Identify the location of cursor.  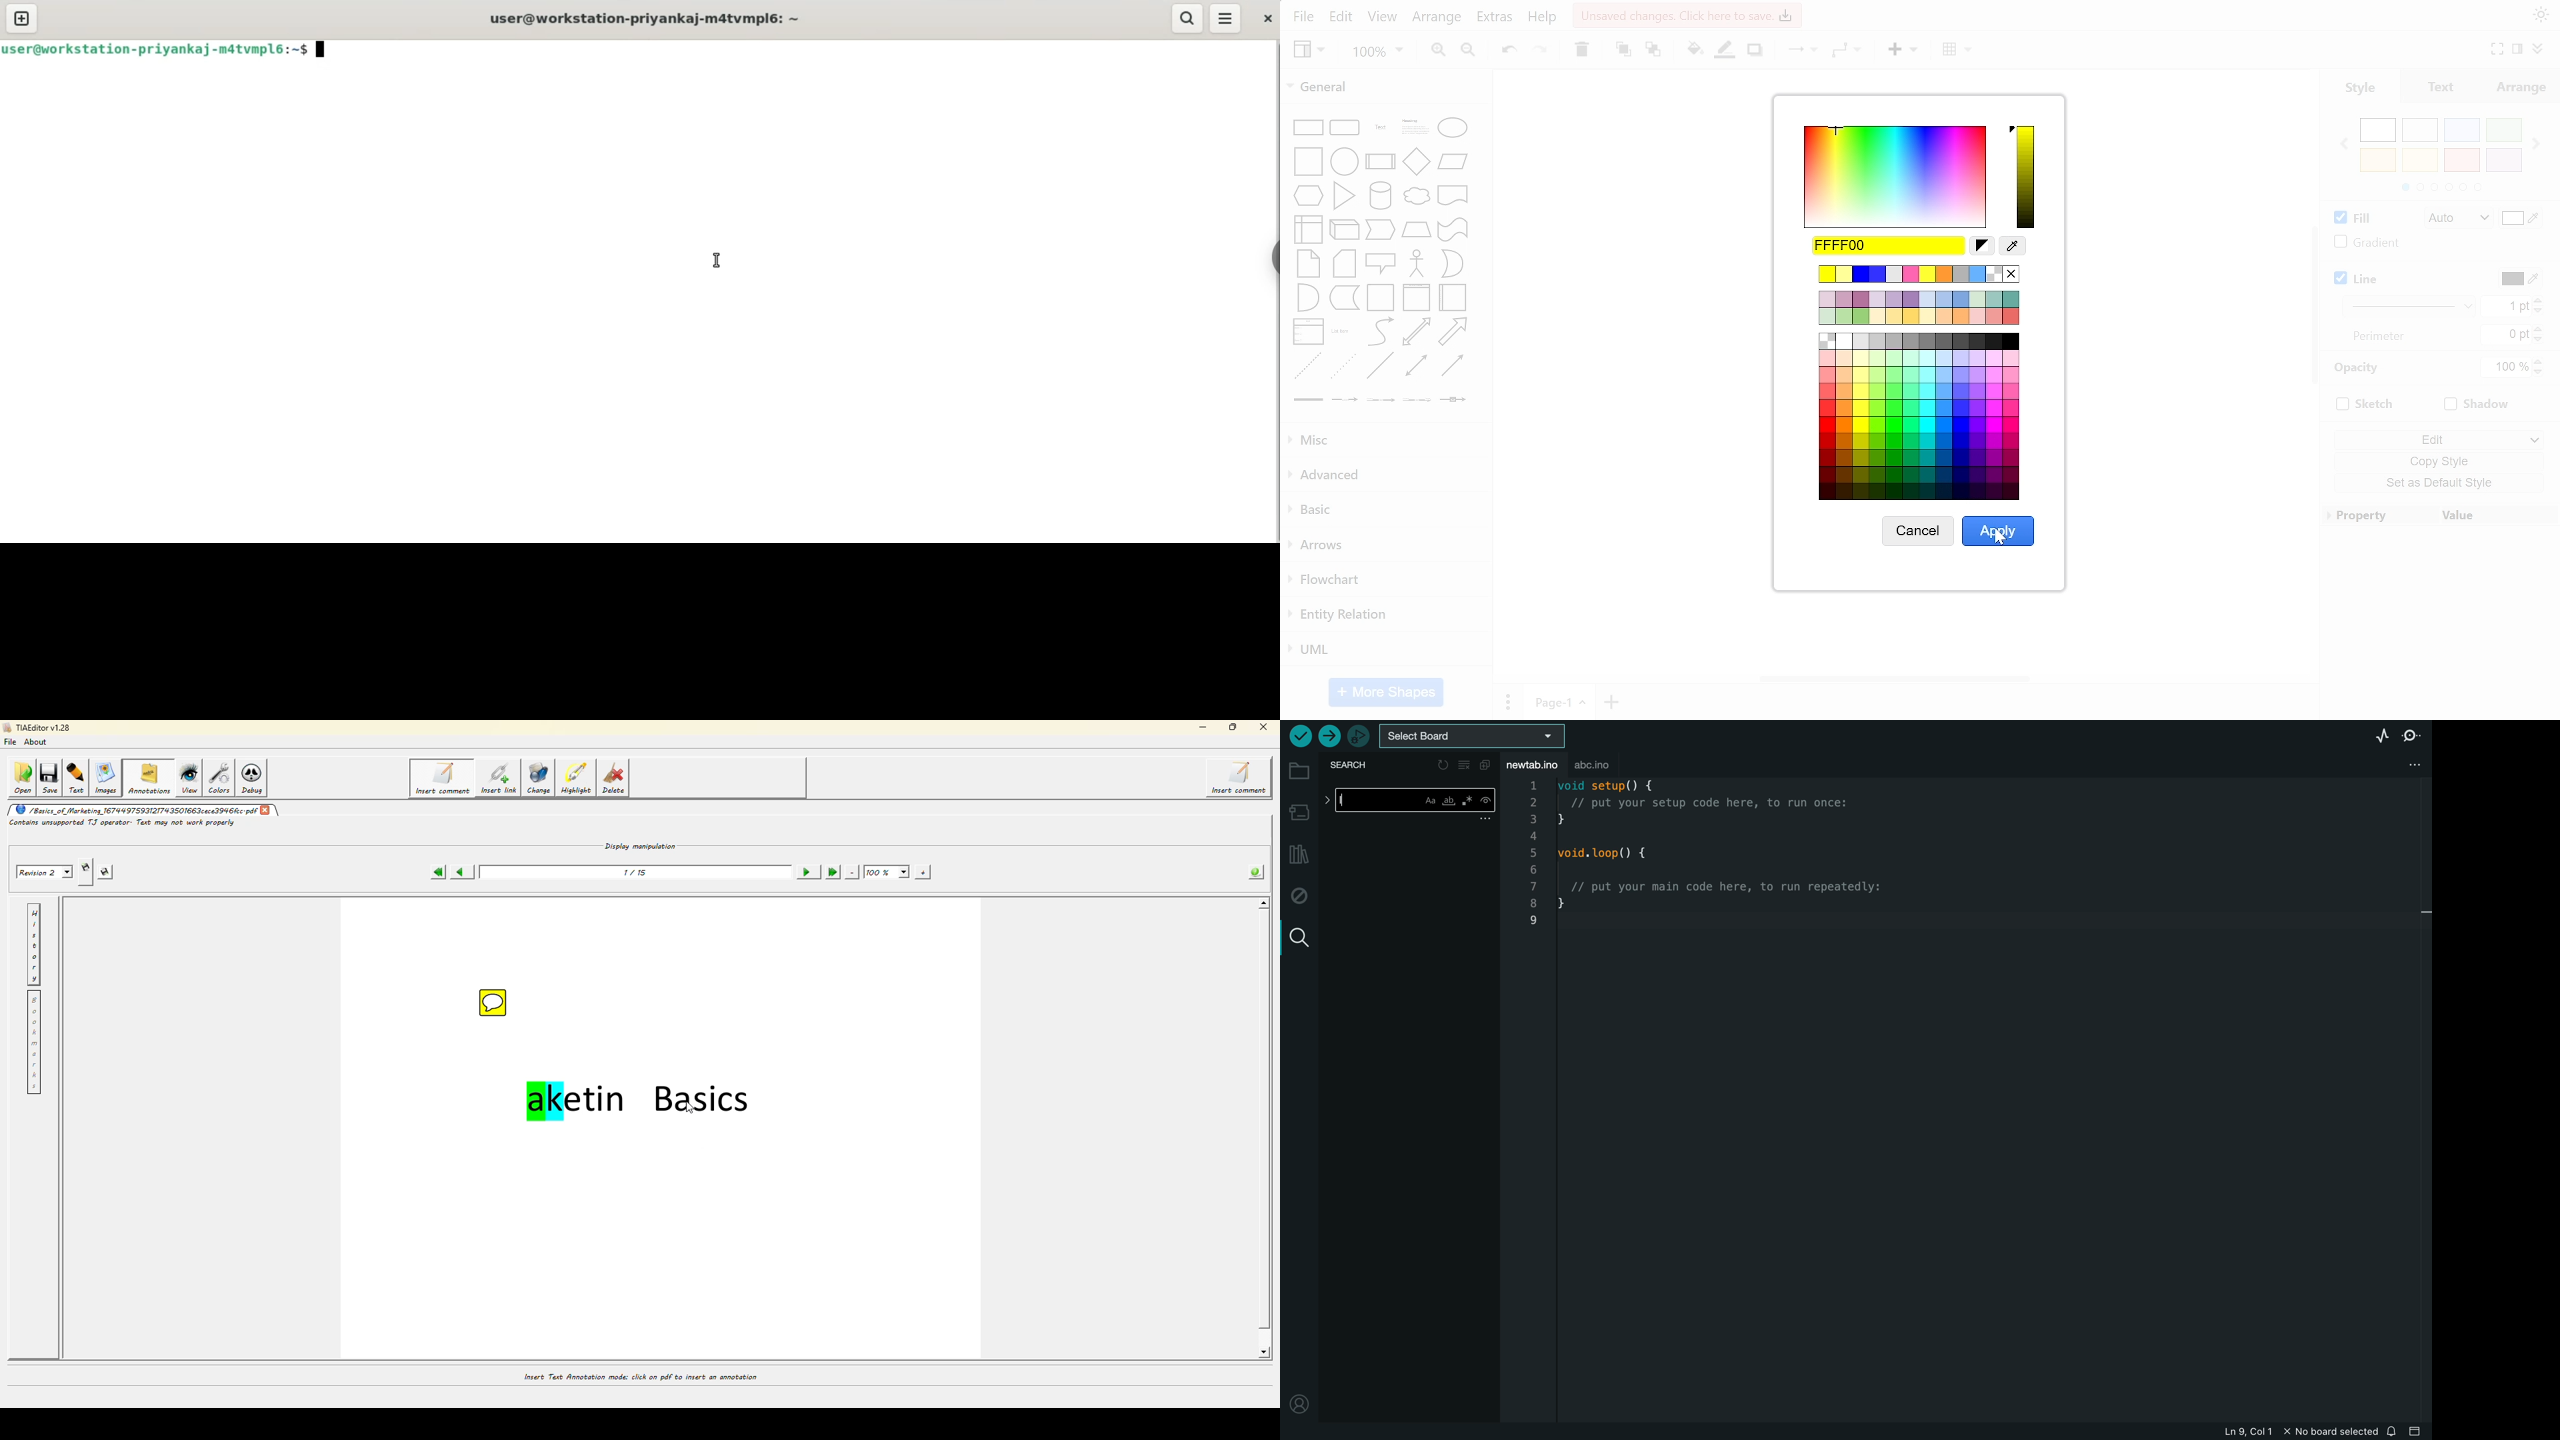
(715, 260).